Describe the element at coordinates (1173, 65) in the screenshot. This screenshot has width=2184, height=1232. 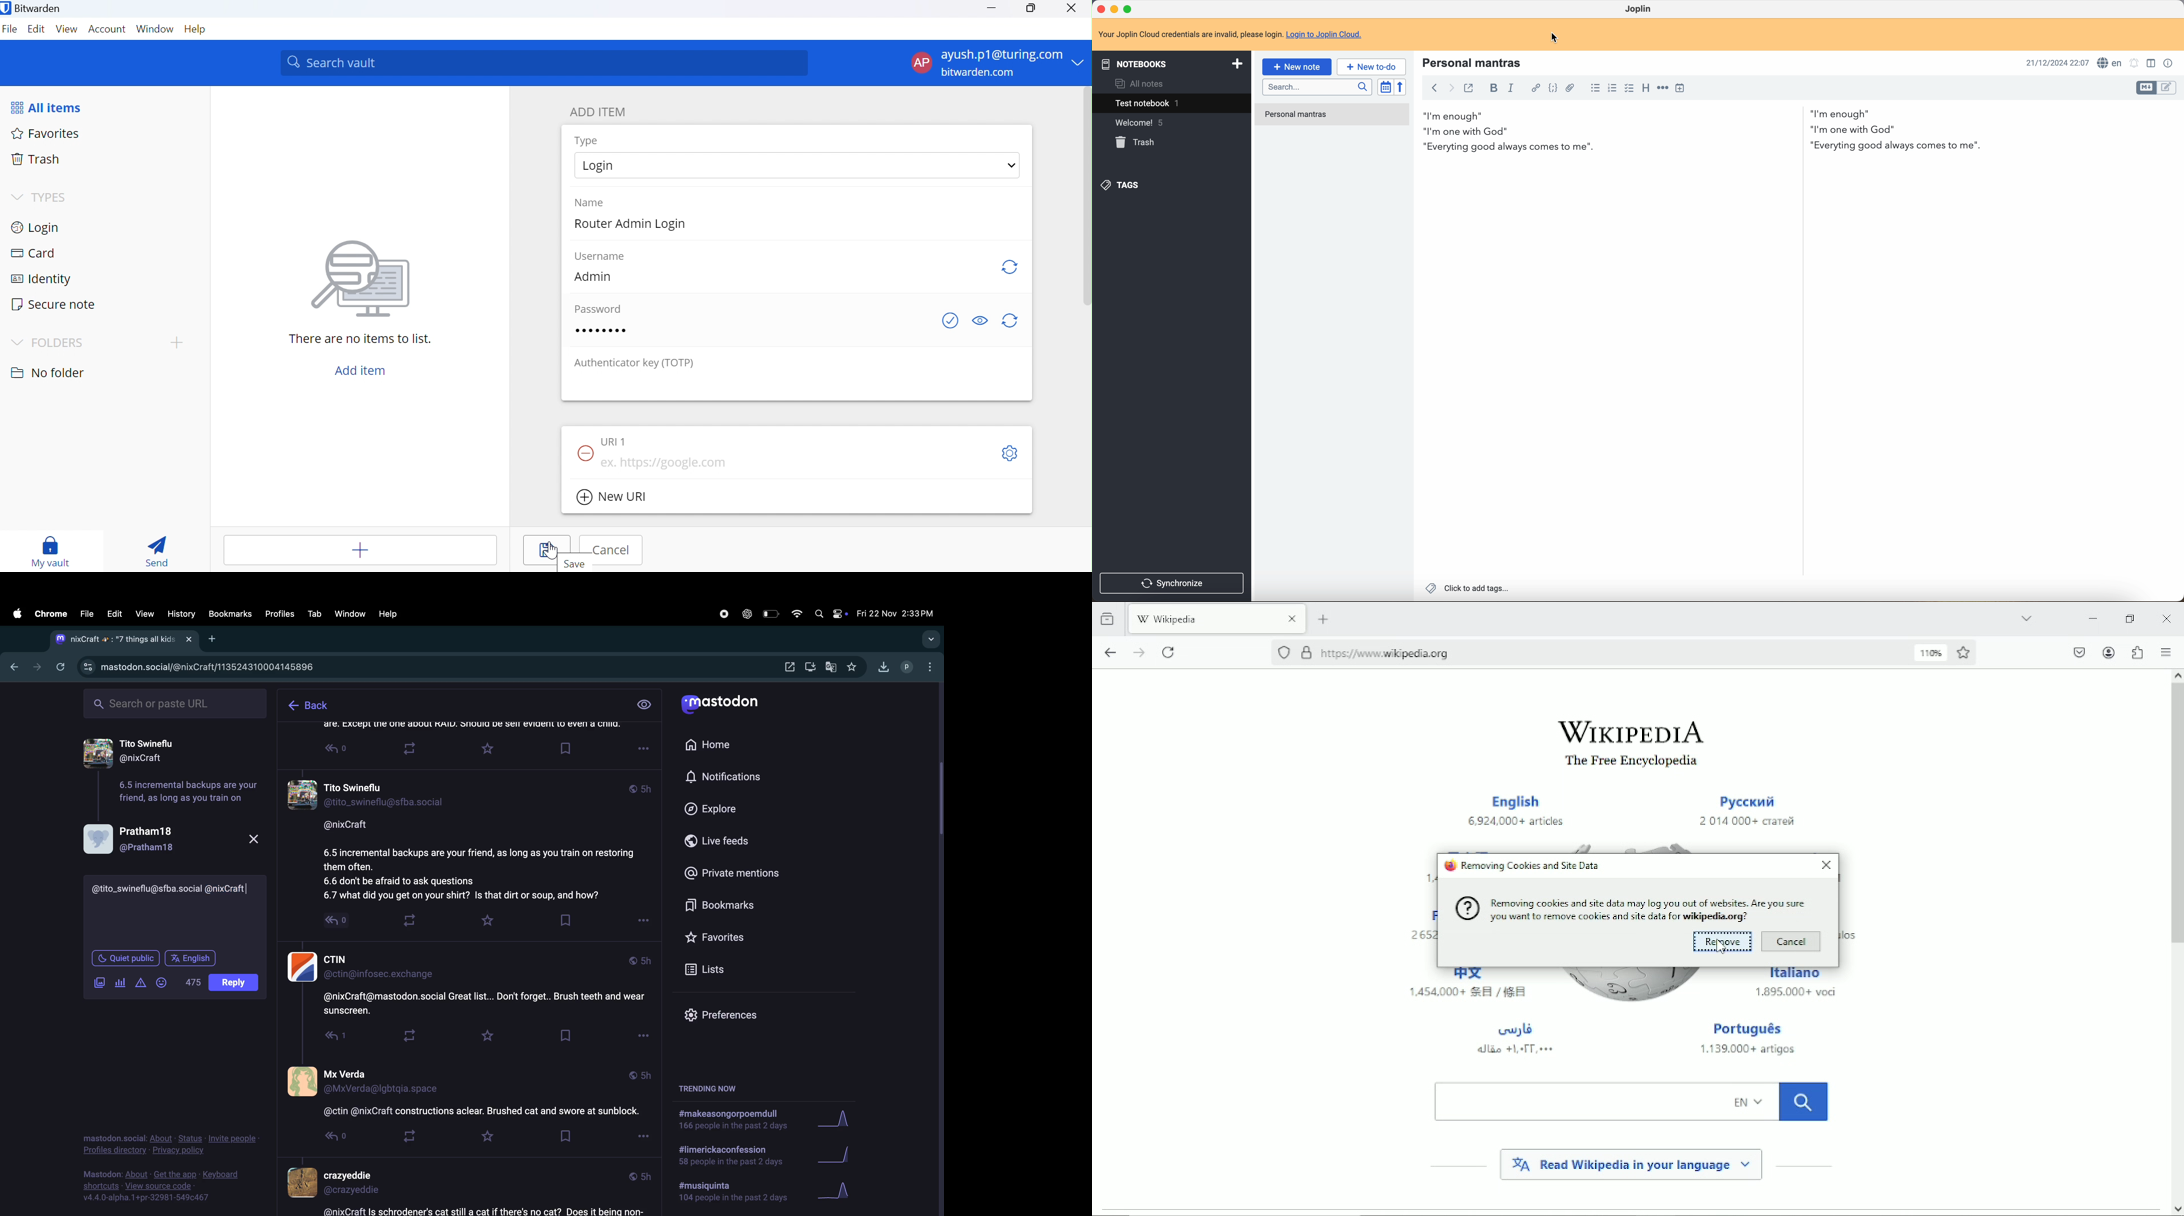
I see `notebooks` at that location.